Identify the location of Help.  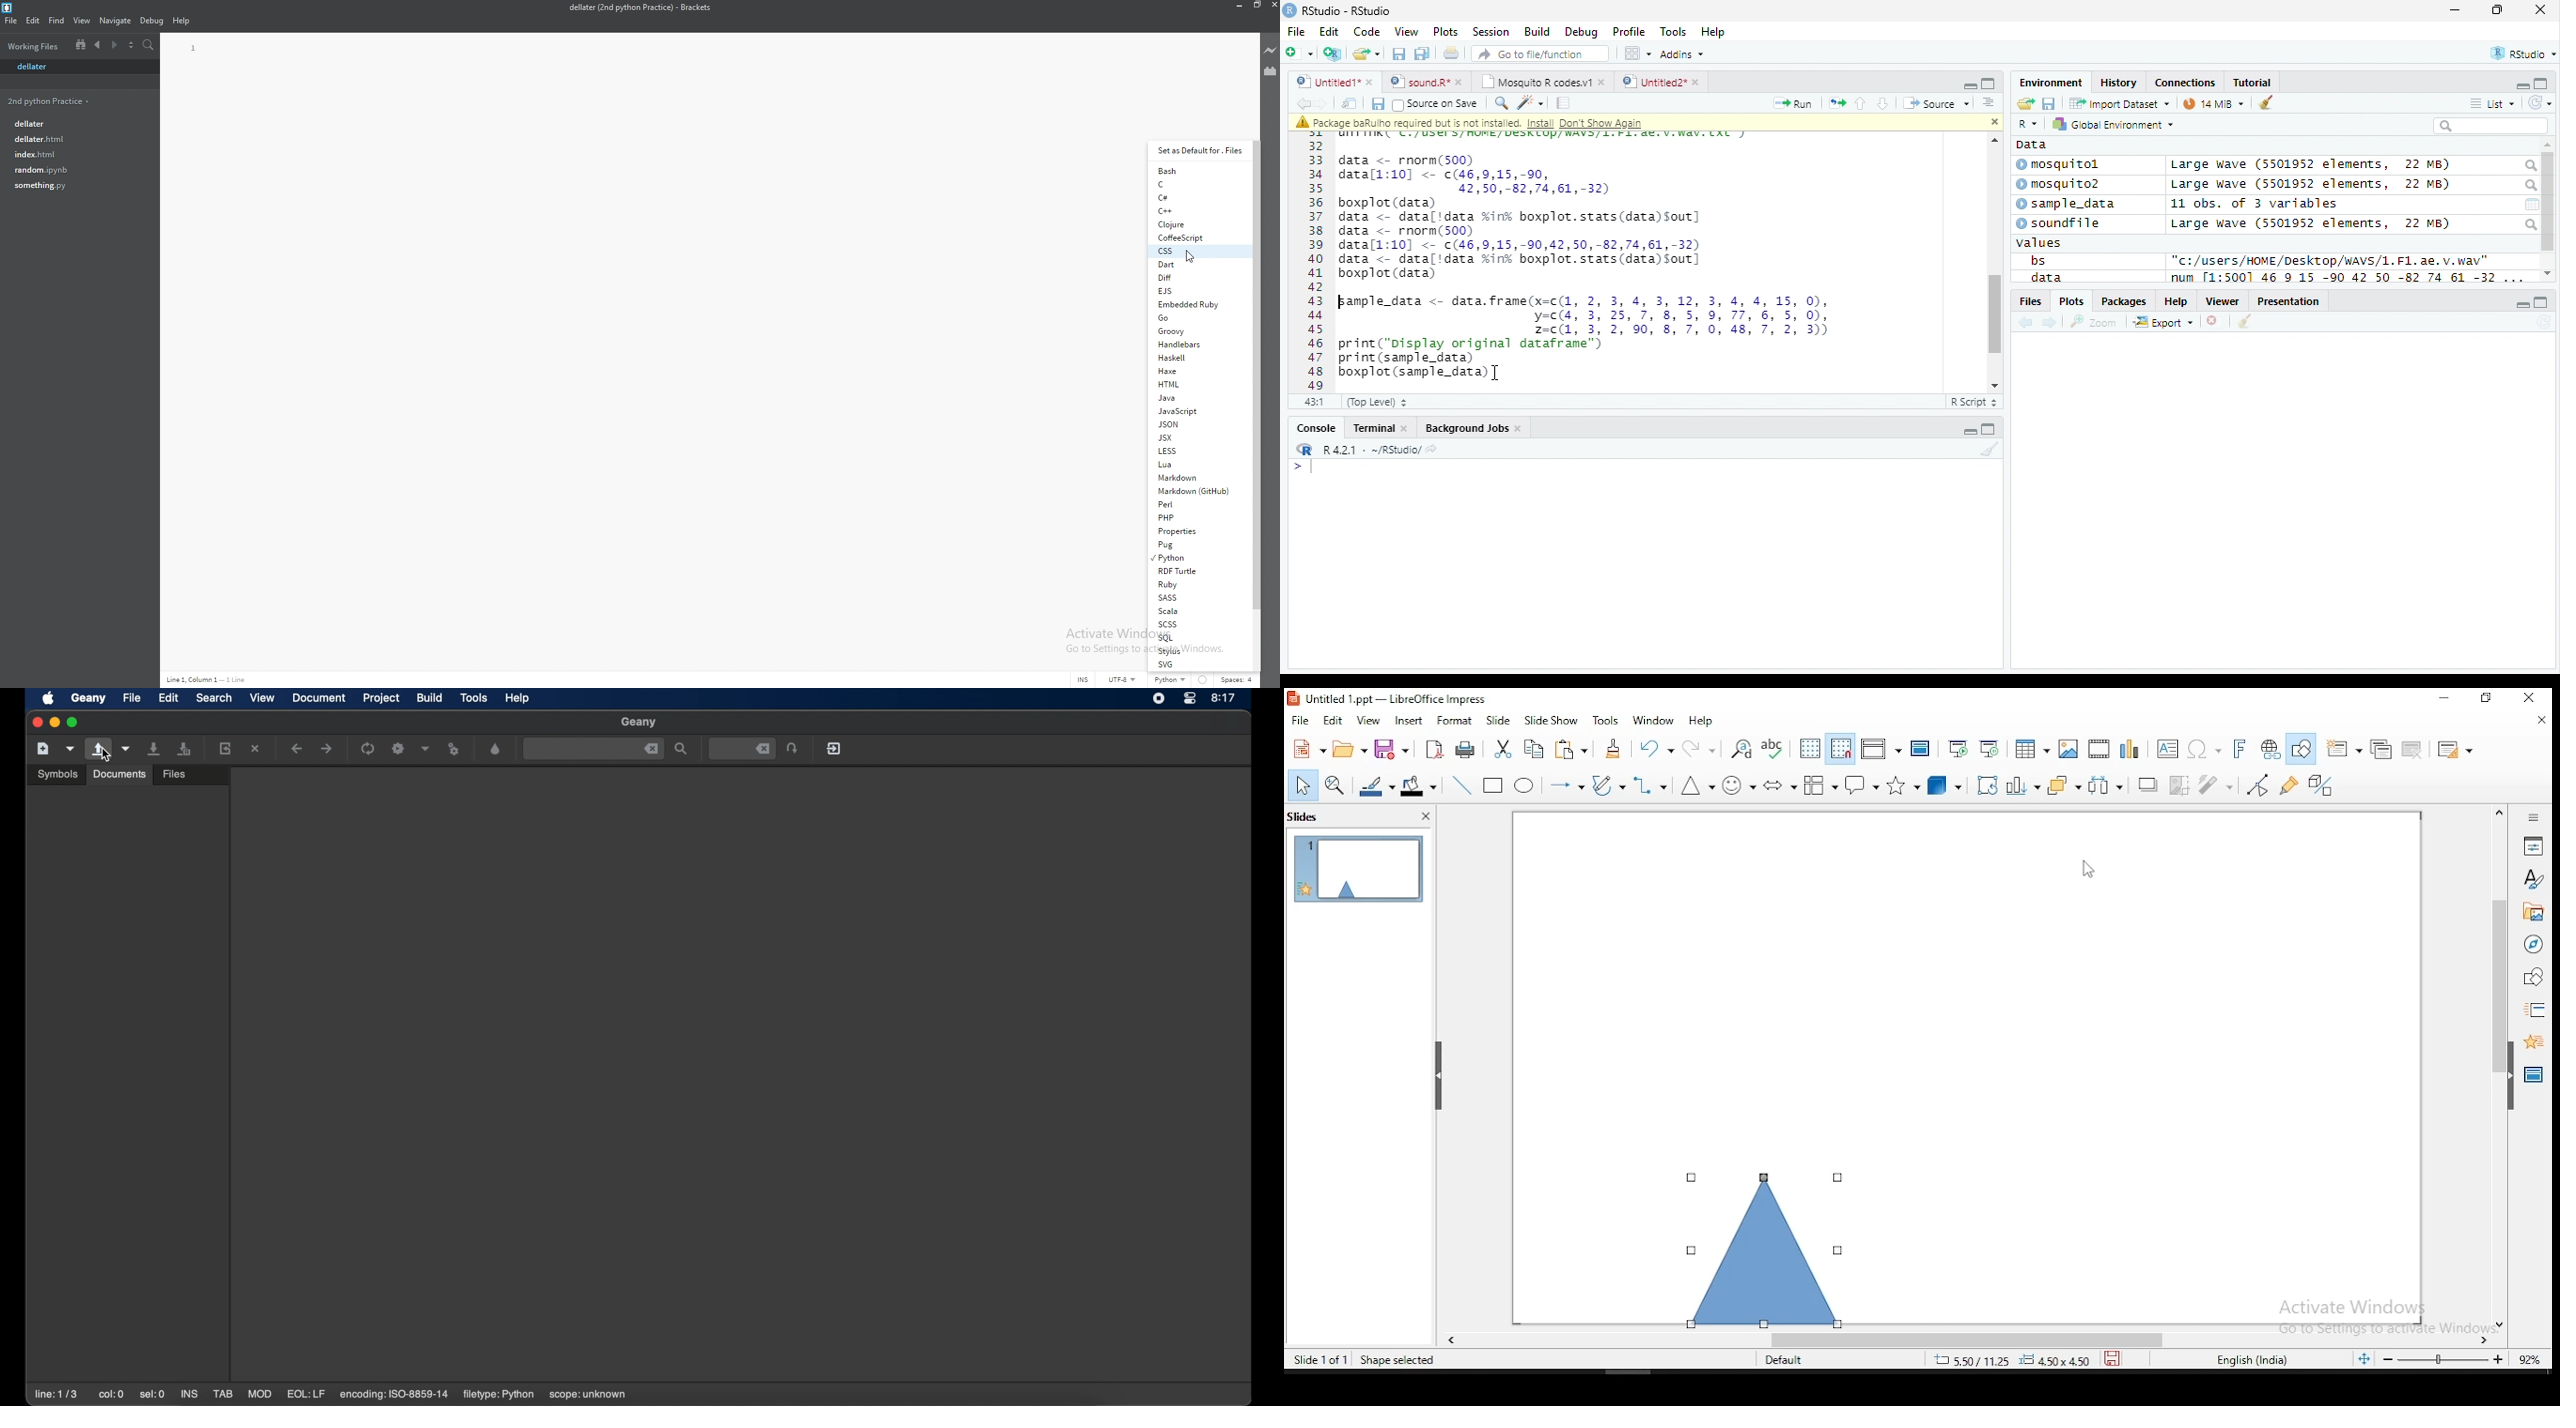
(2177, 301).